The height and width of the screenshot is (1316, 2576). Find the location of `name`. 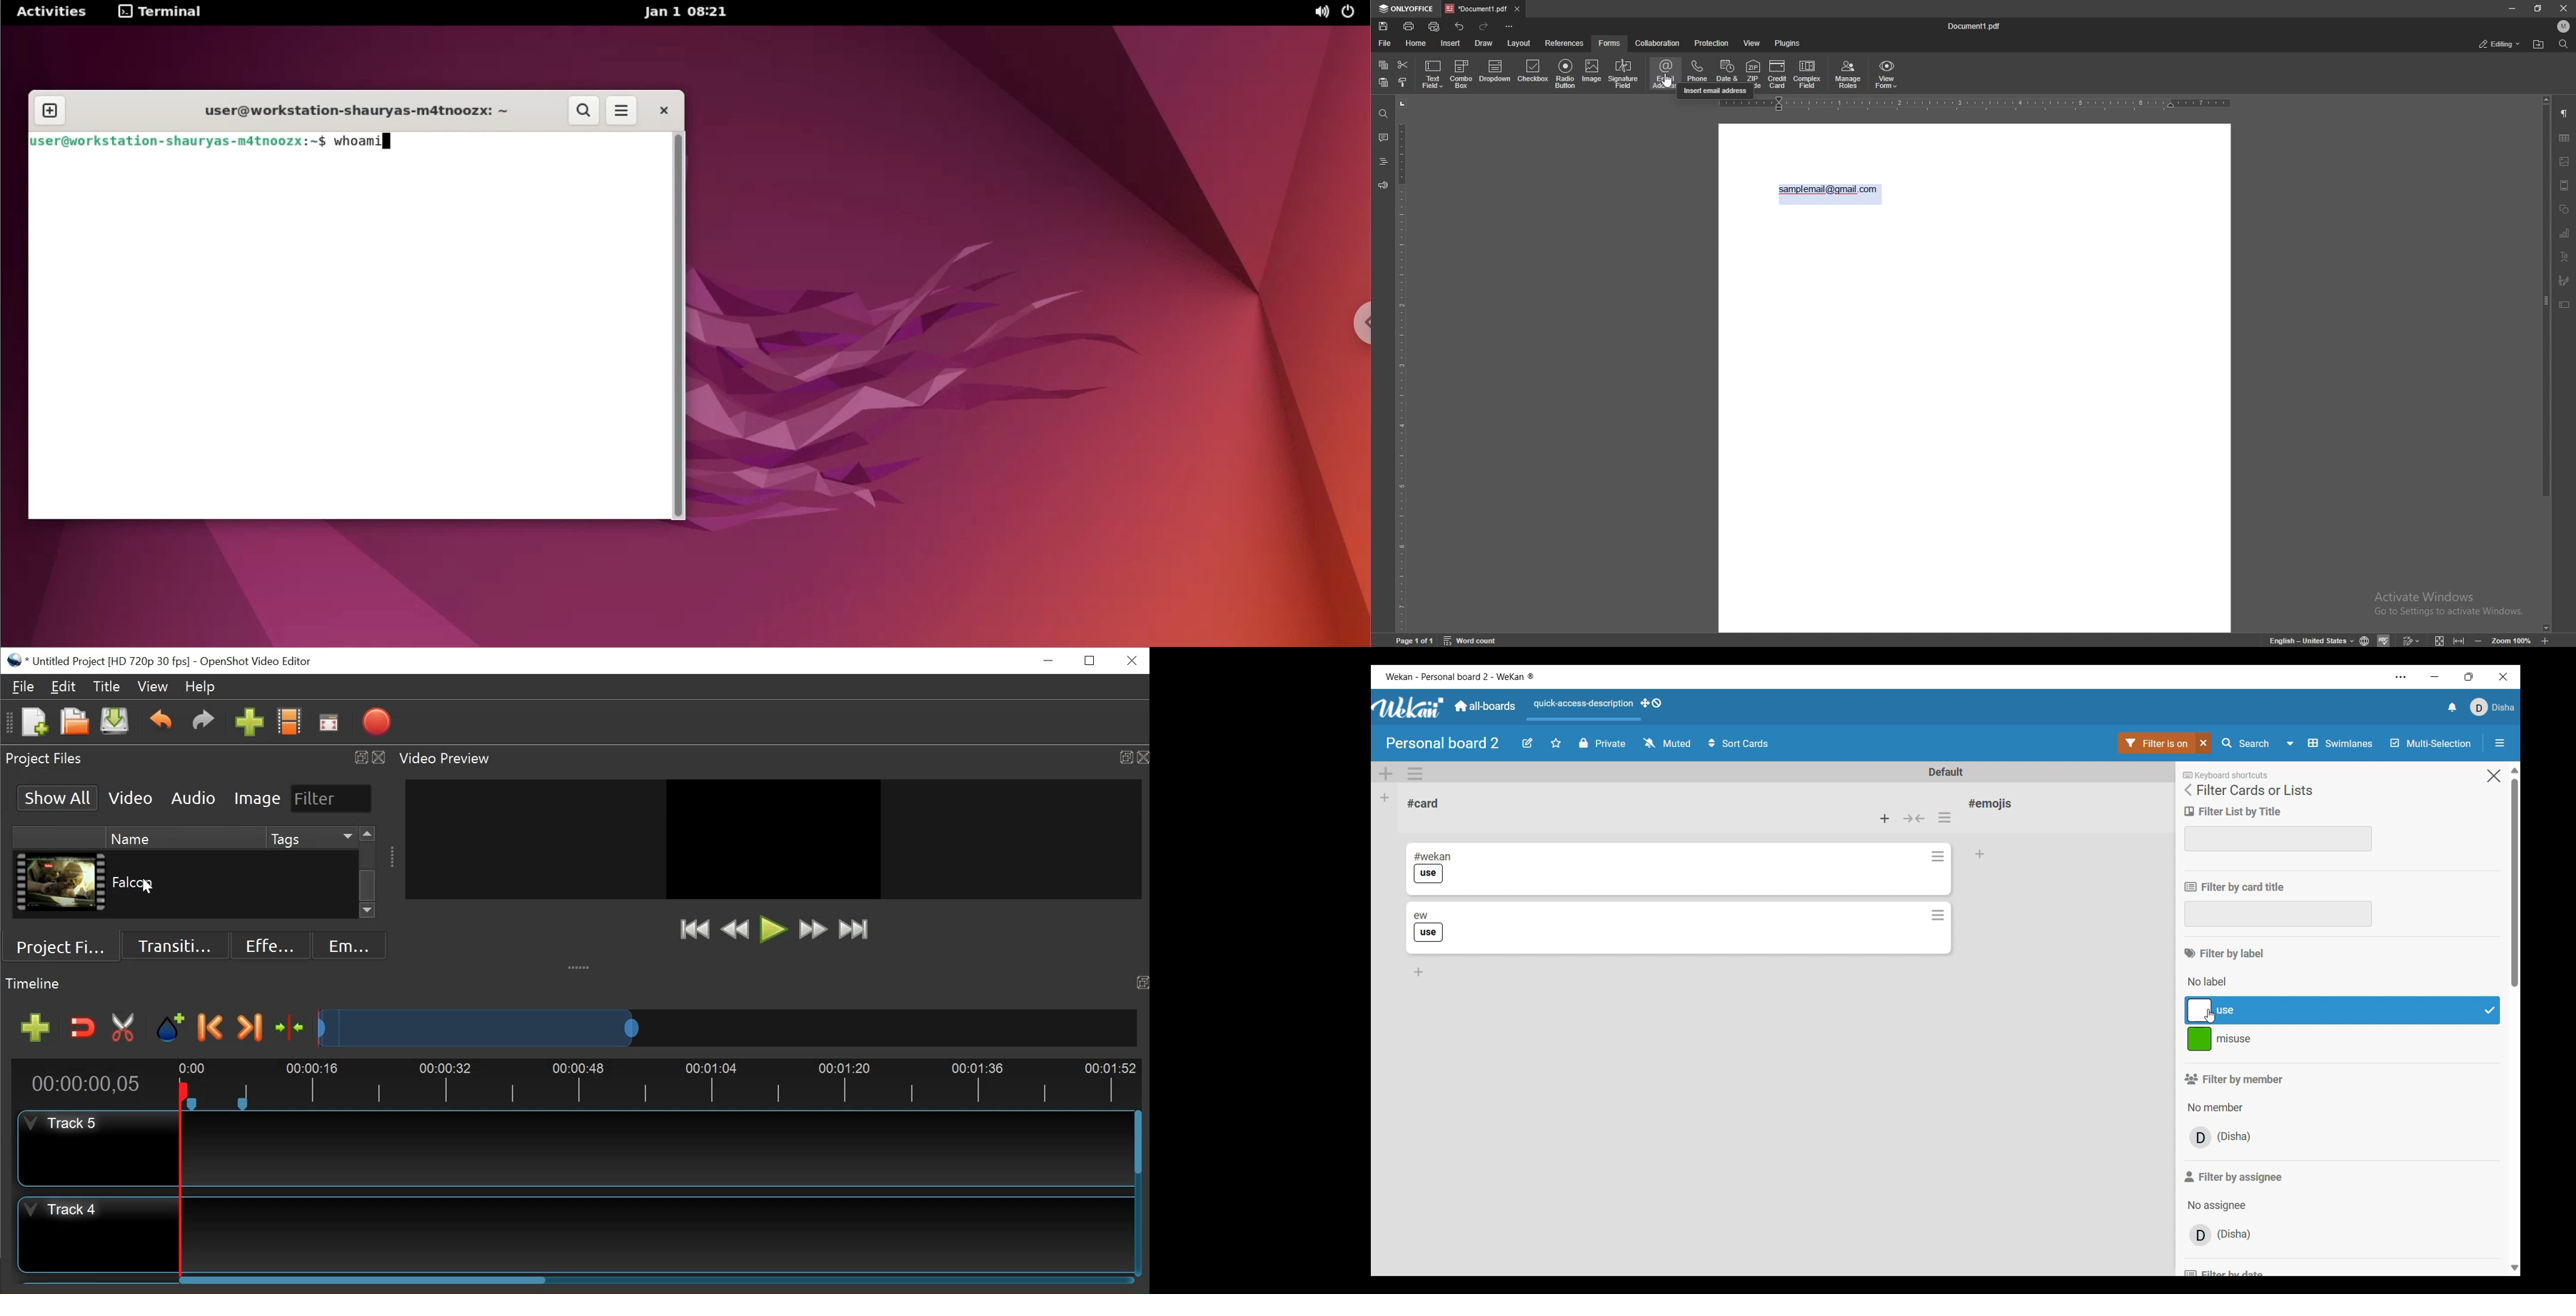

name is located at coordinates (2236, 1137).